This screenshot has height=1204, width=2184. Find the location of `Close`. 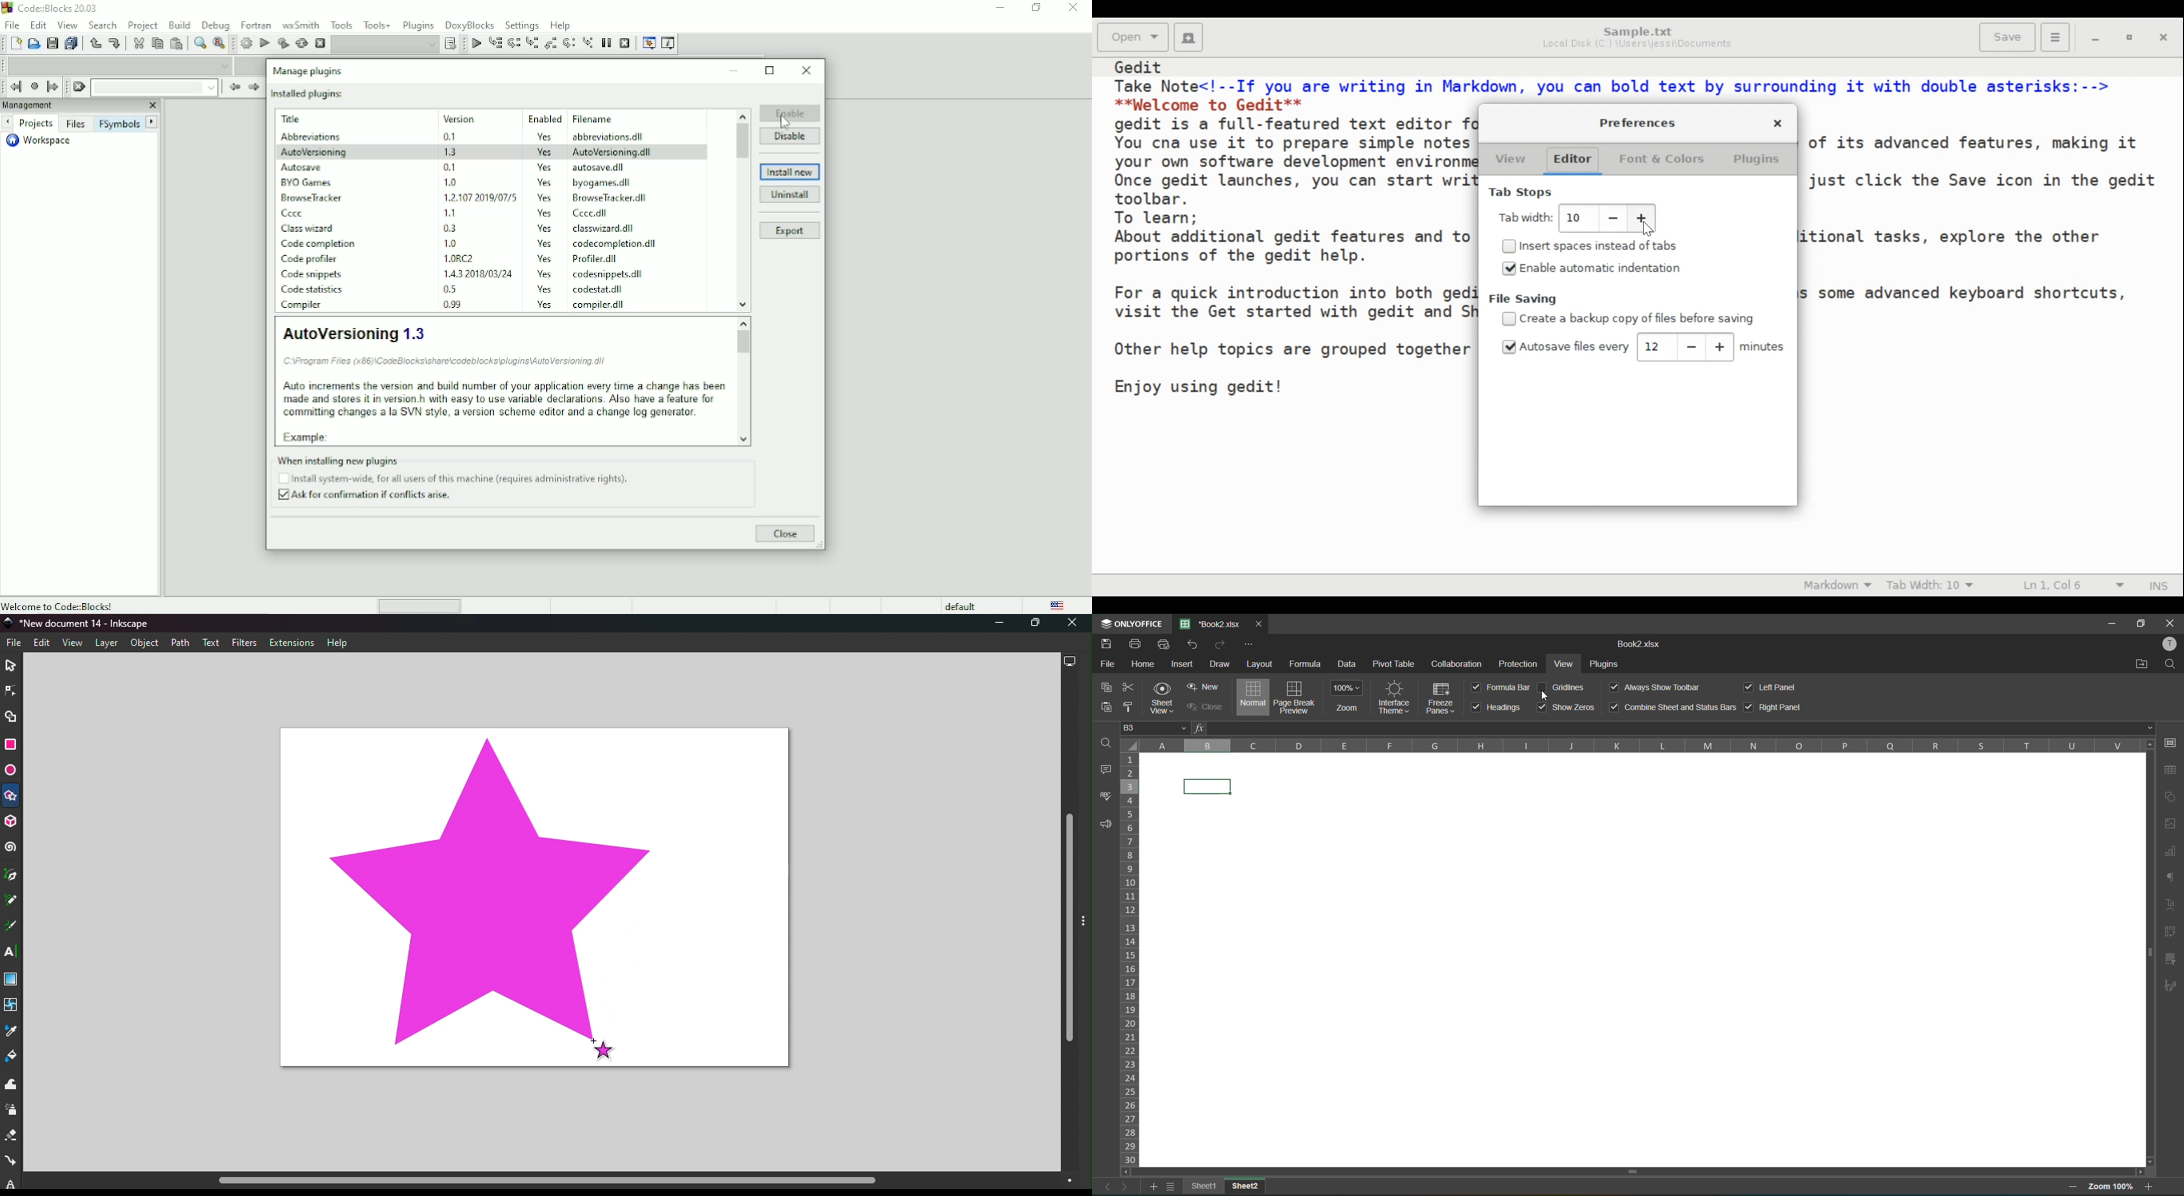

Close is located at coordinates (807, 71).